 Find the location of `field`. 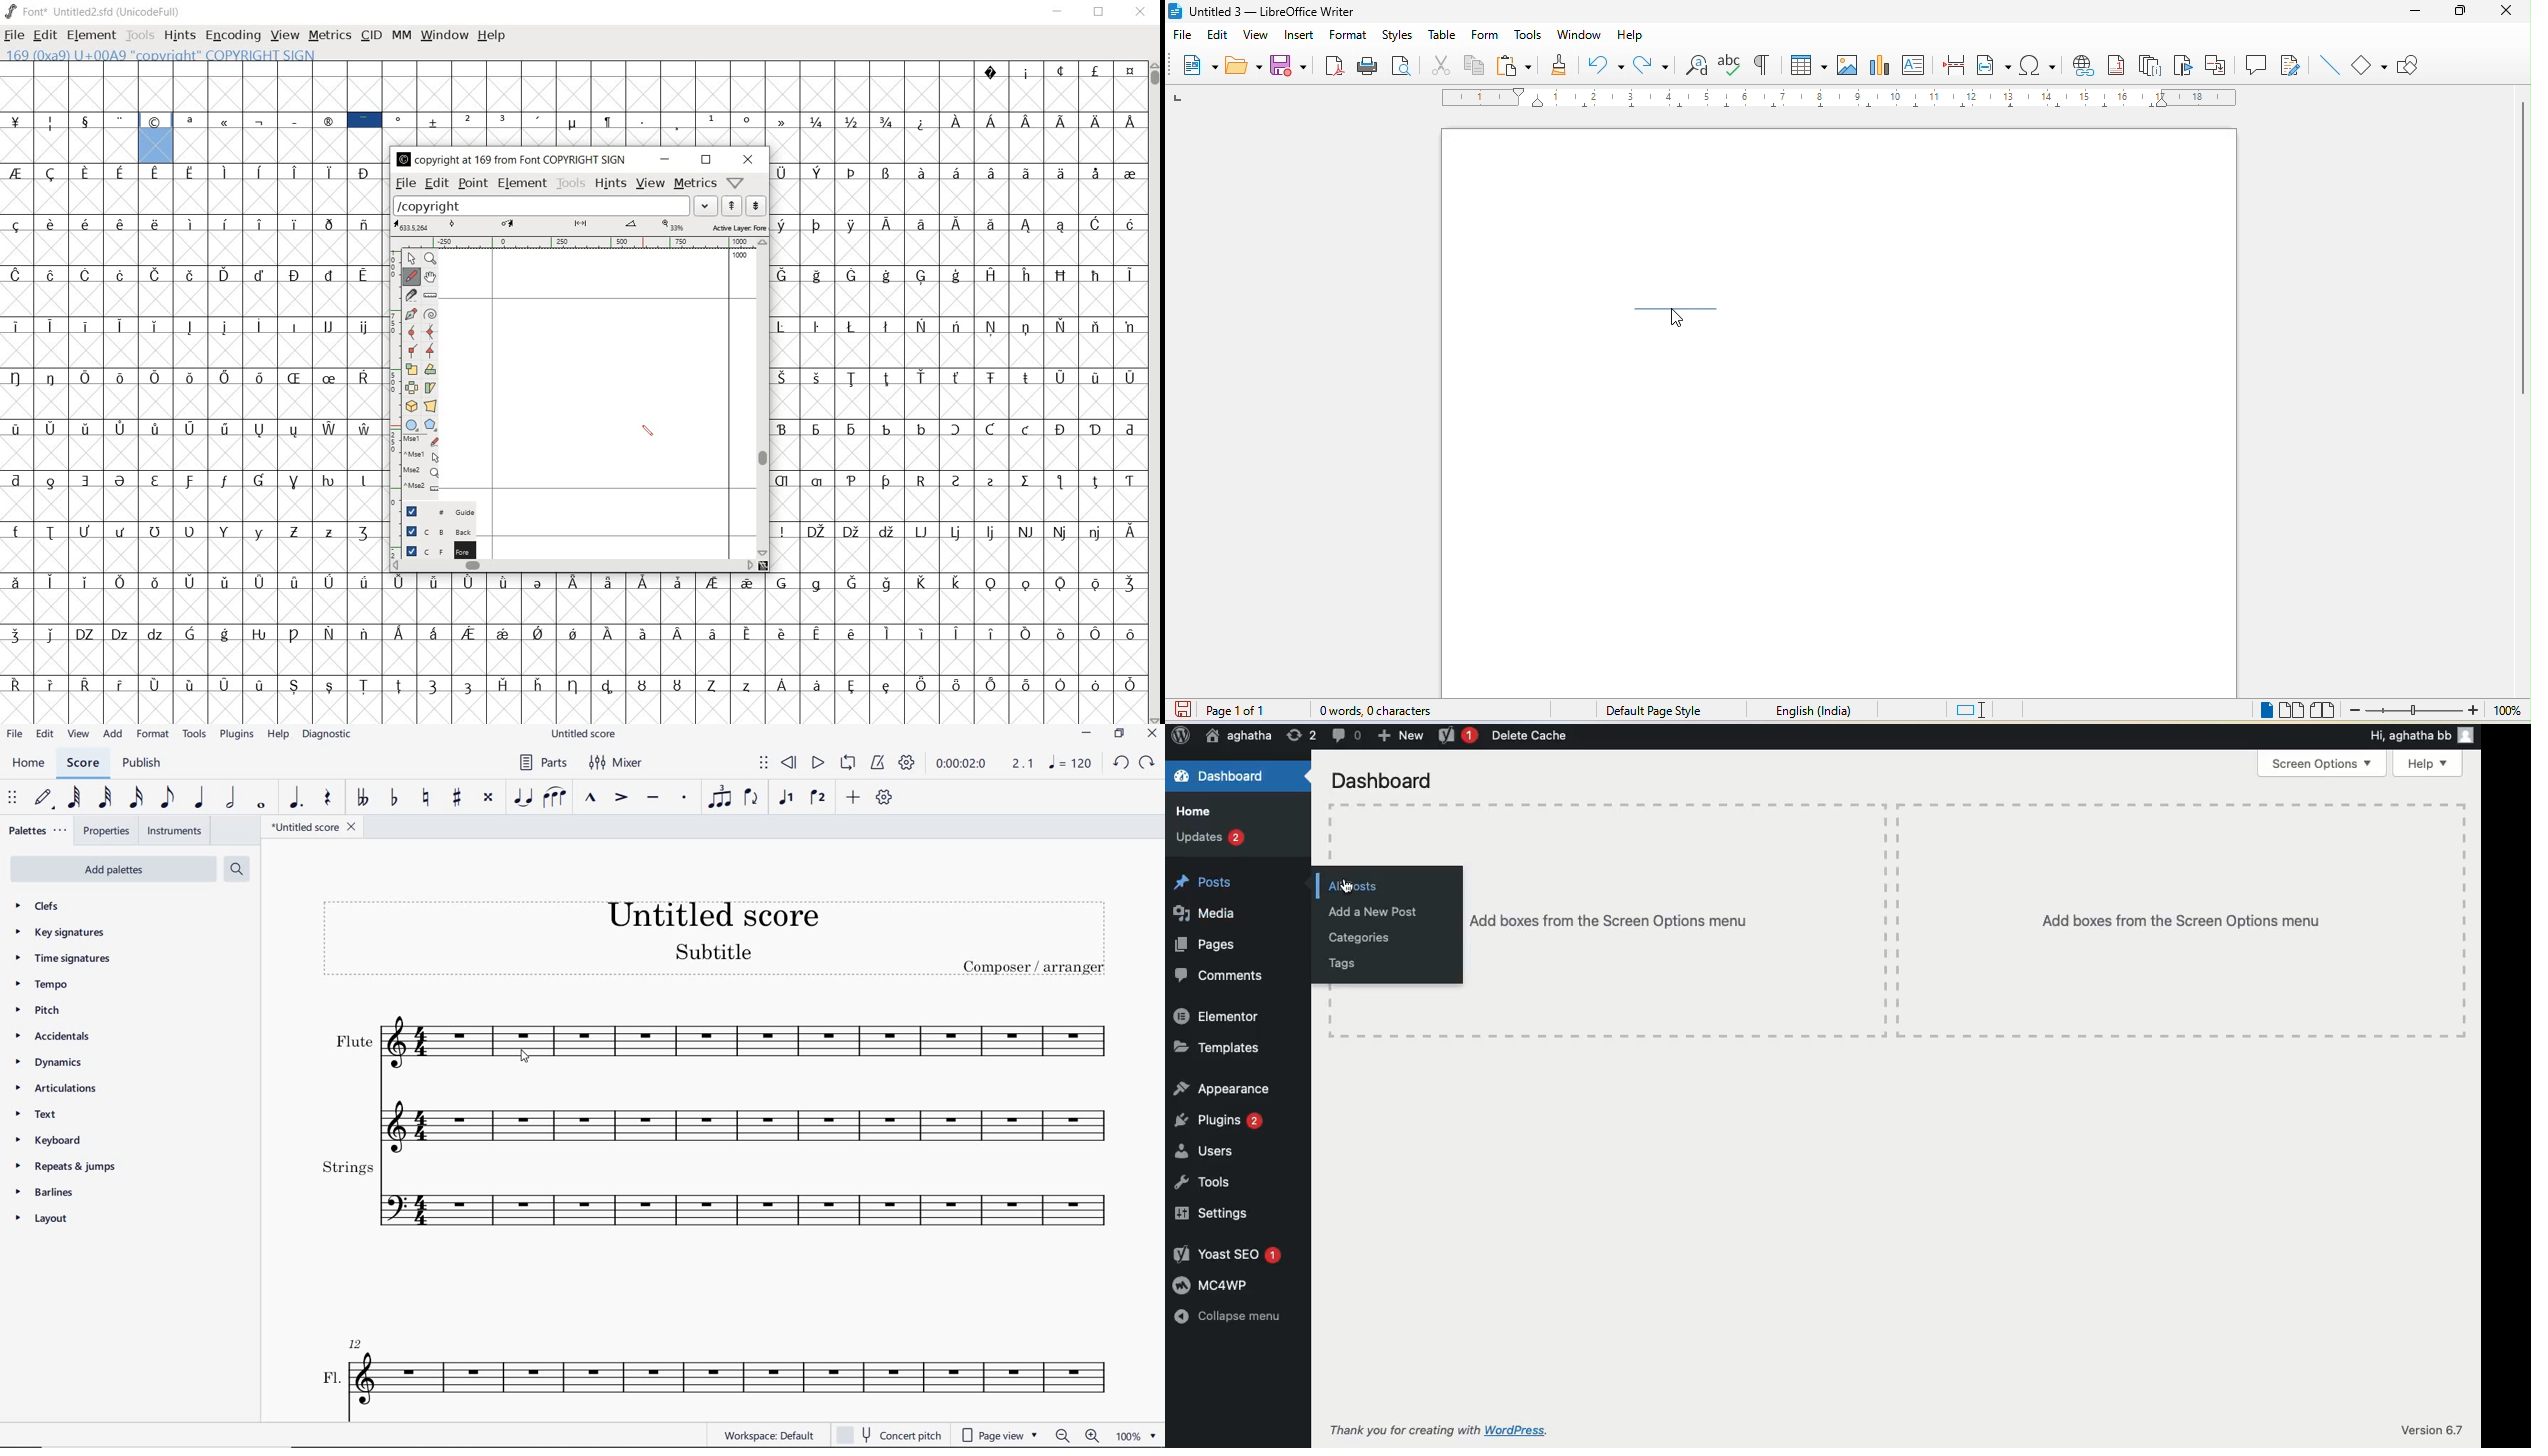

field is located at coordinates (1994, 67).